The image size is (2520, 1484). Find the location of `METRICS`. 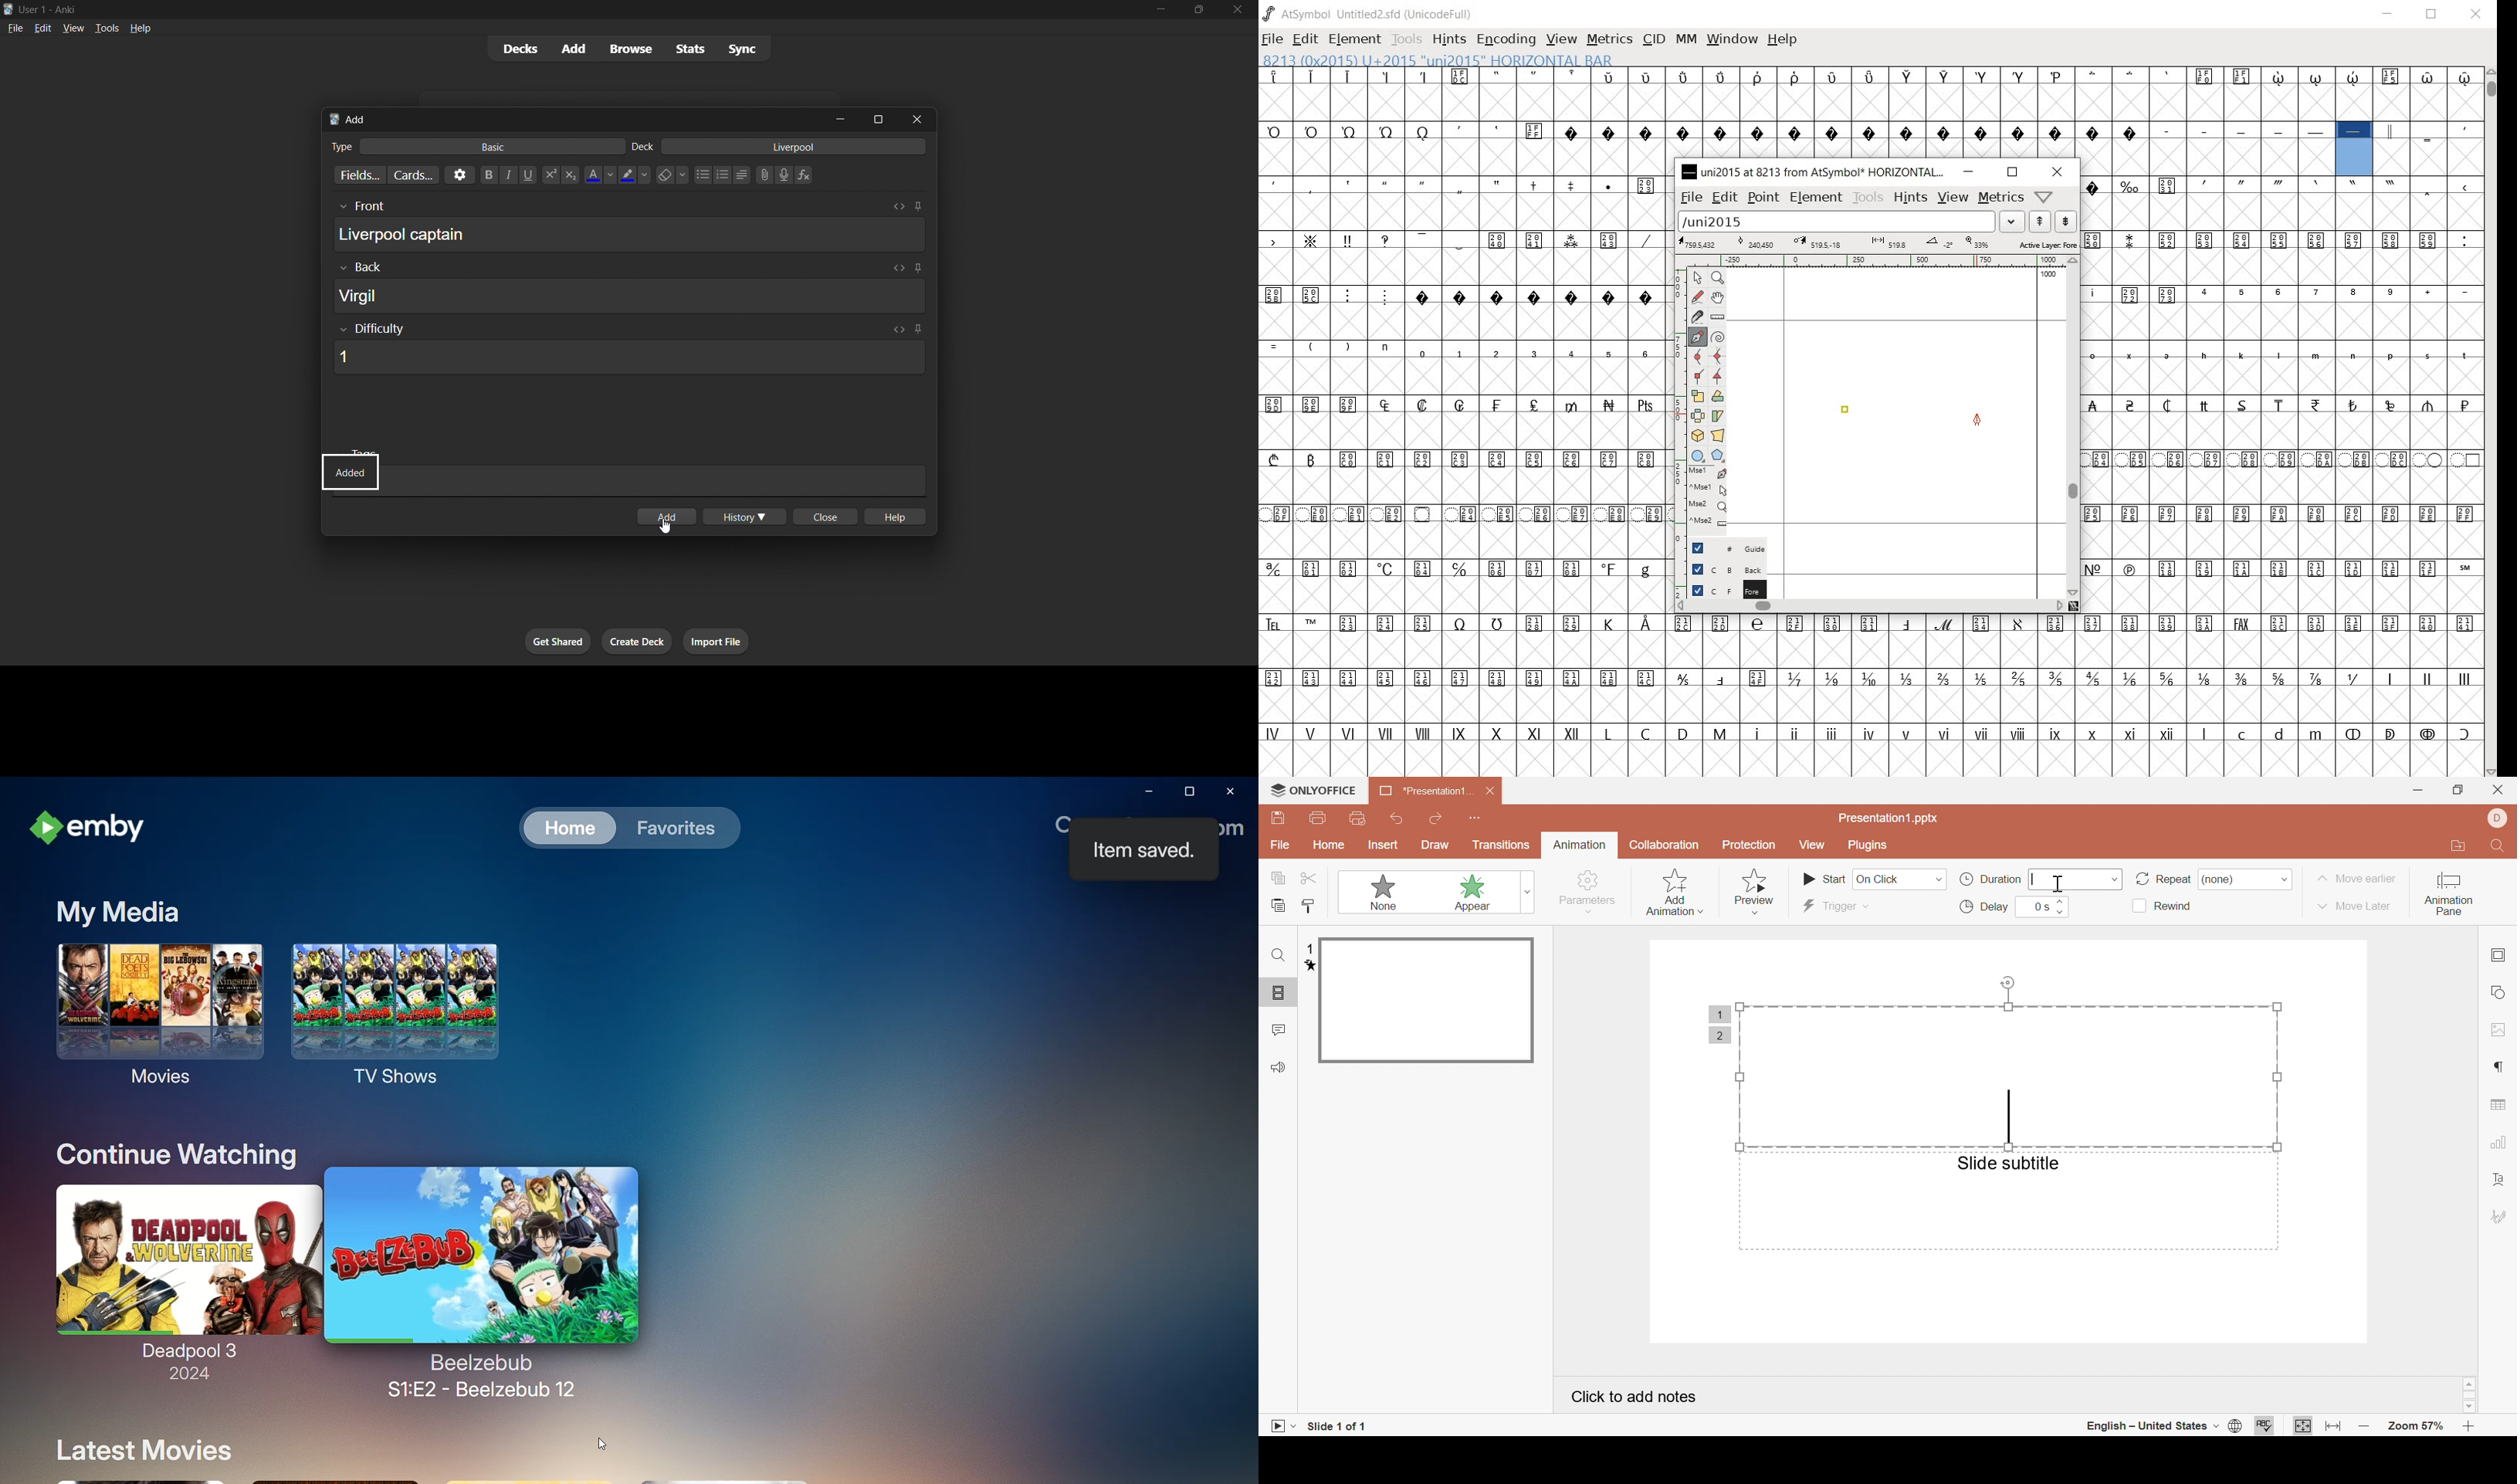

METRICS is located at coordinates (1612, 40).